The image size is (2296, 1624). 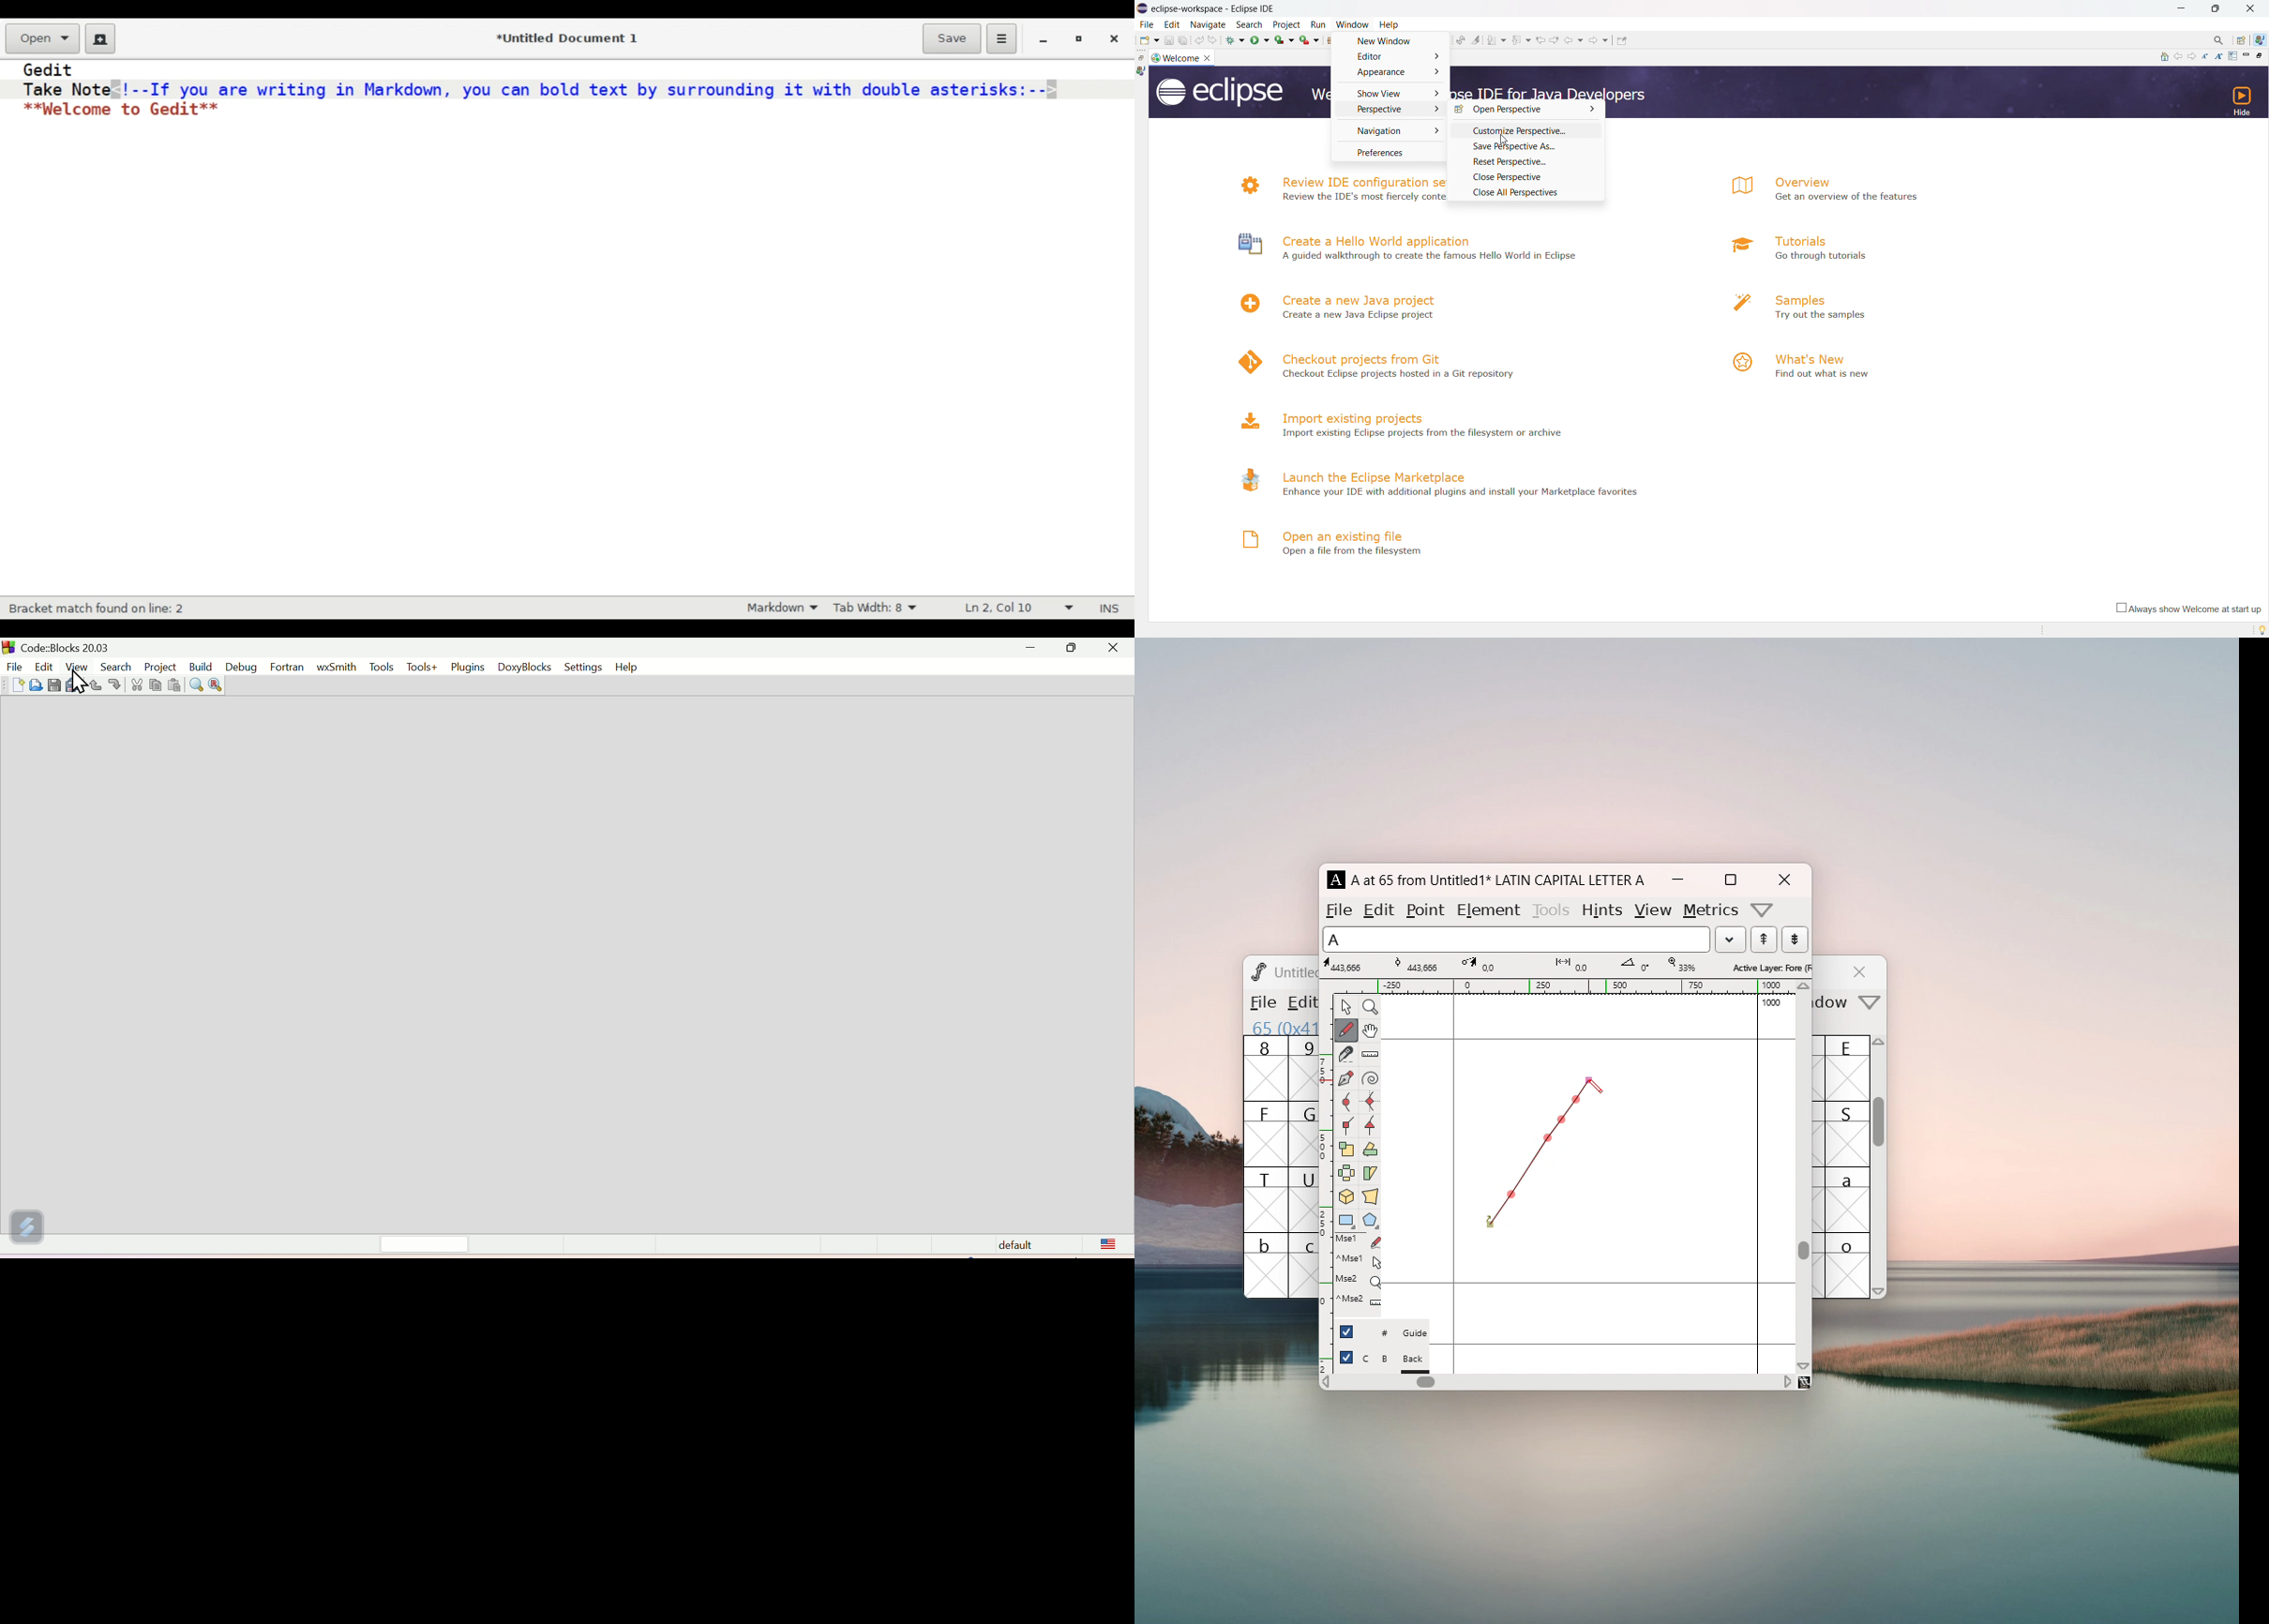 I want to click on Line & Column Preference, so click(x=1016, y=609).